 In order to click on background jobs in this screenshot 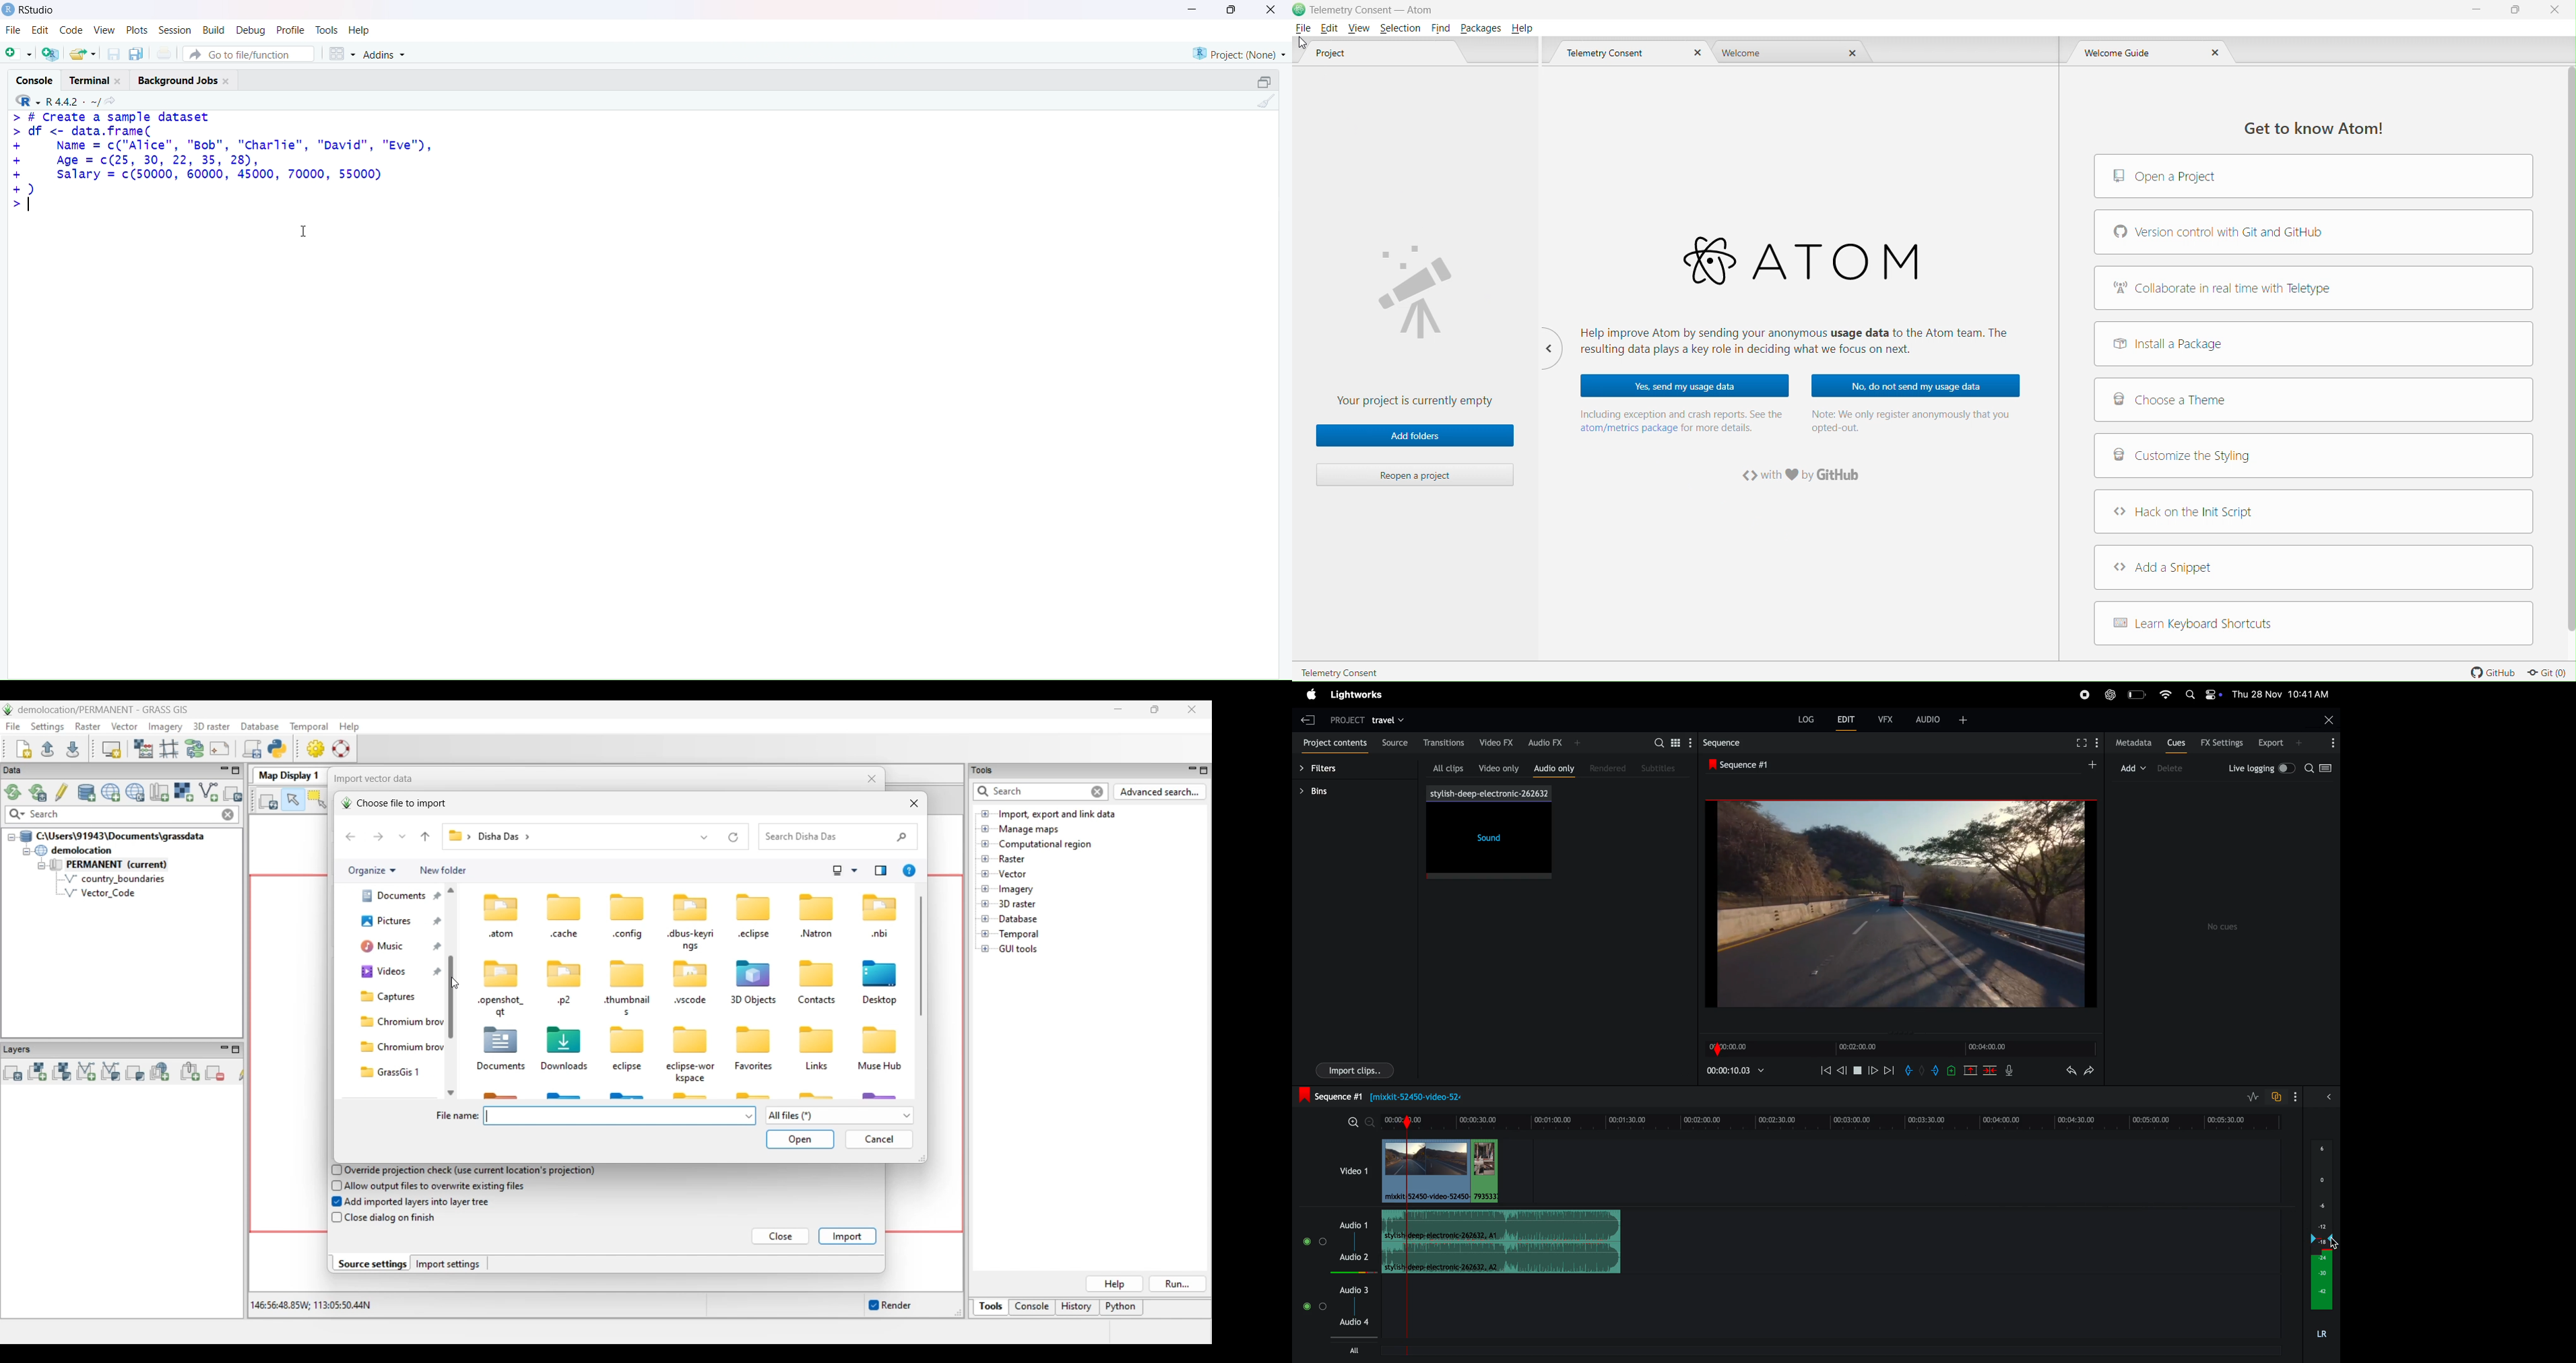, I will do `click(185, 80)`.